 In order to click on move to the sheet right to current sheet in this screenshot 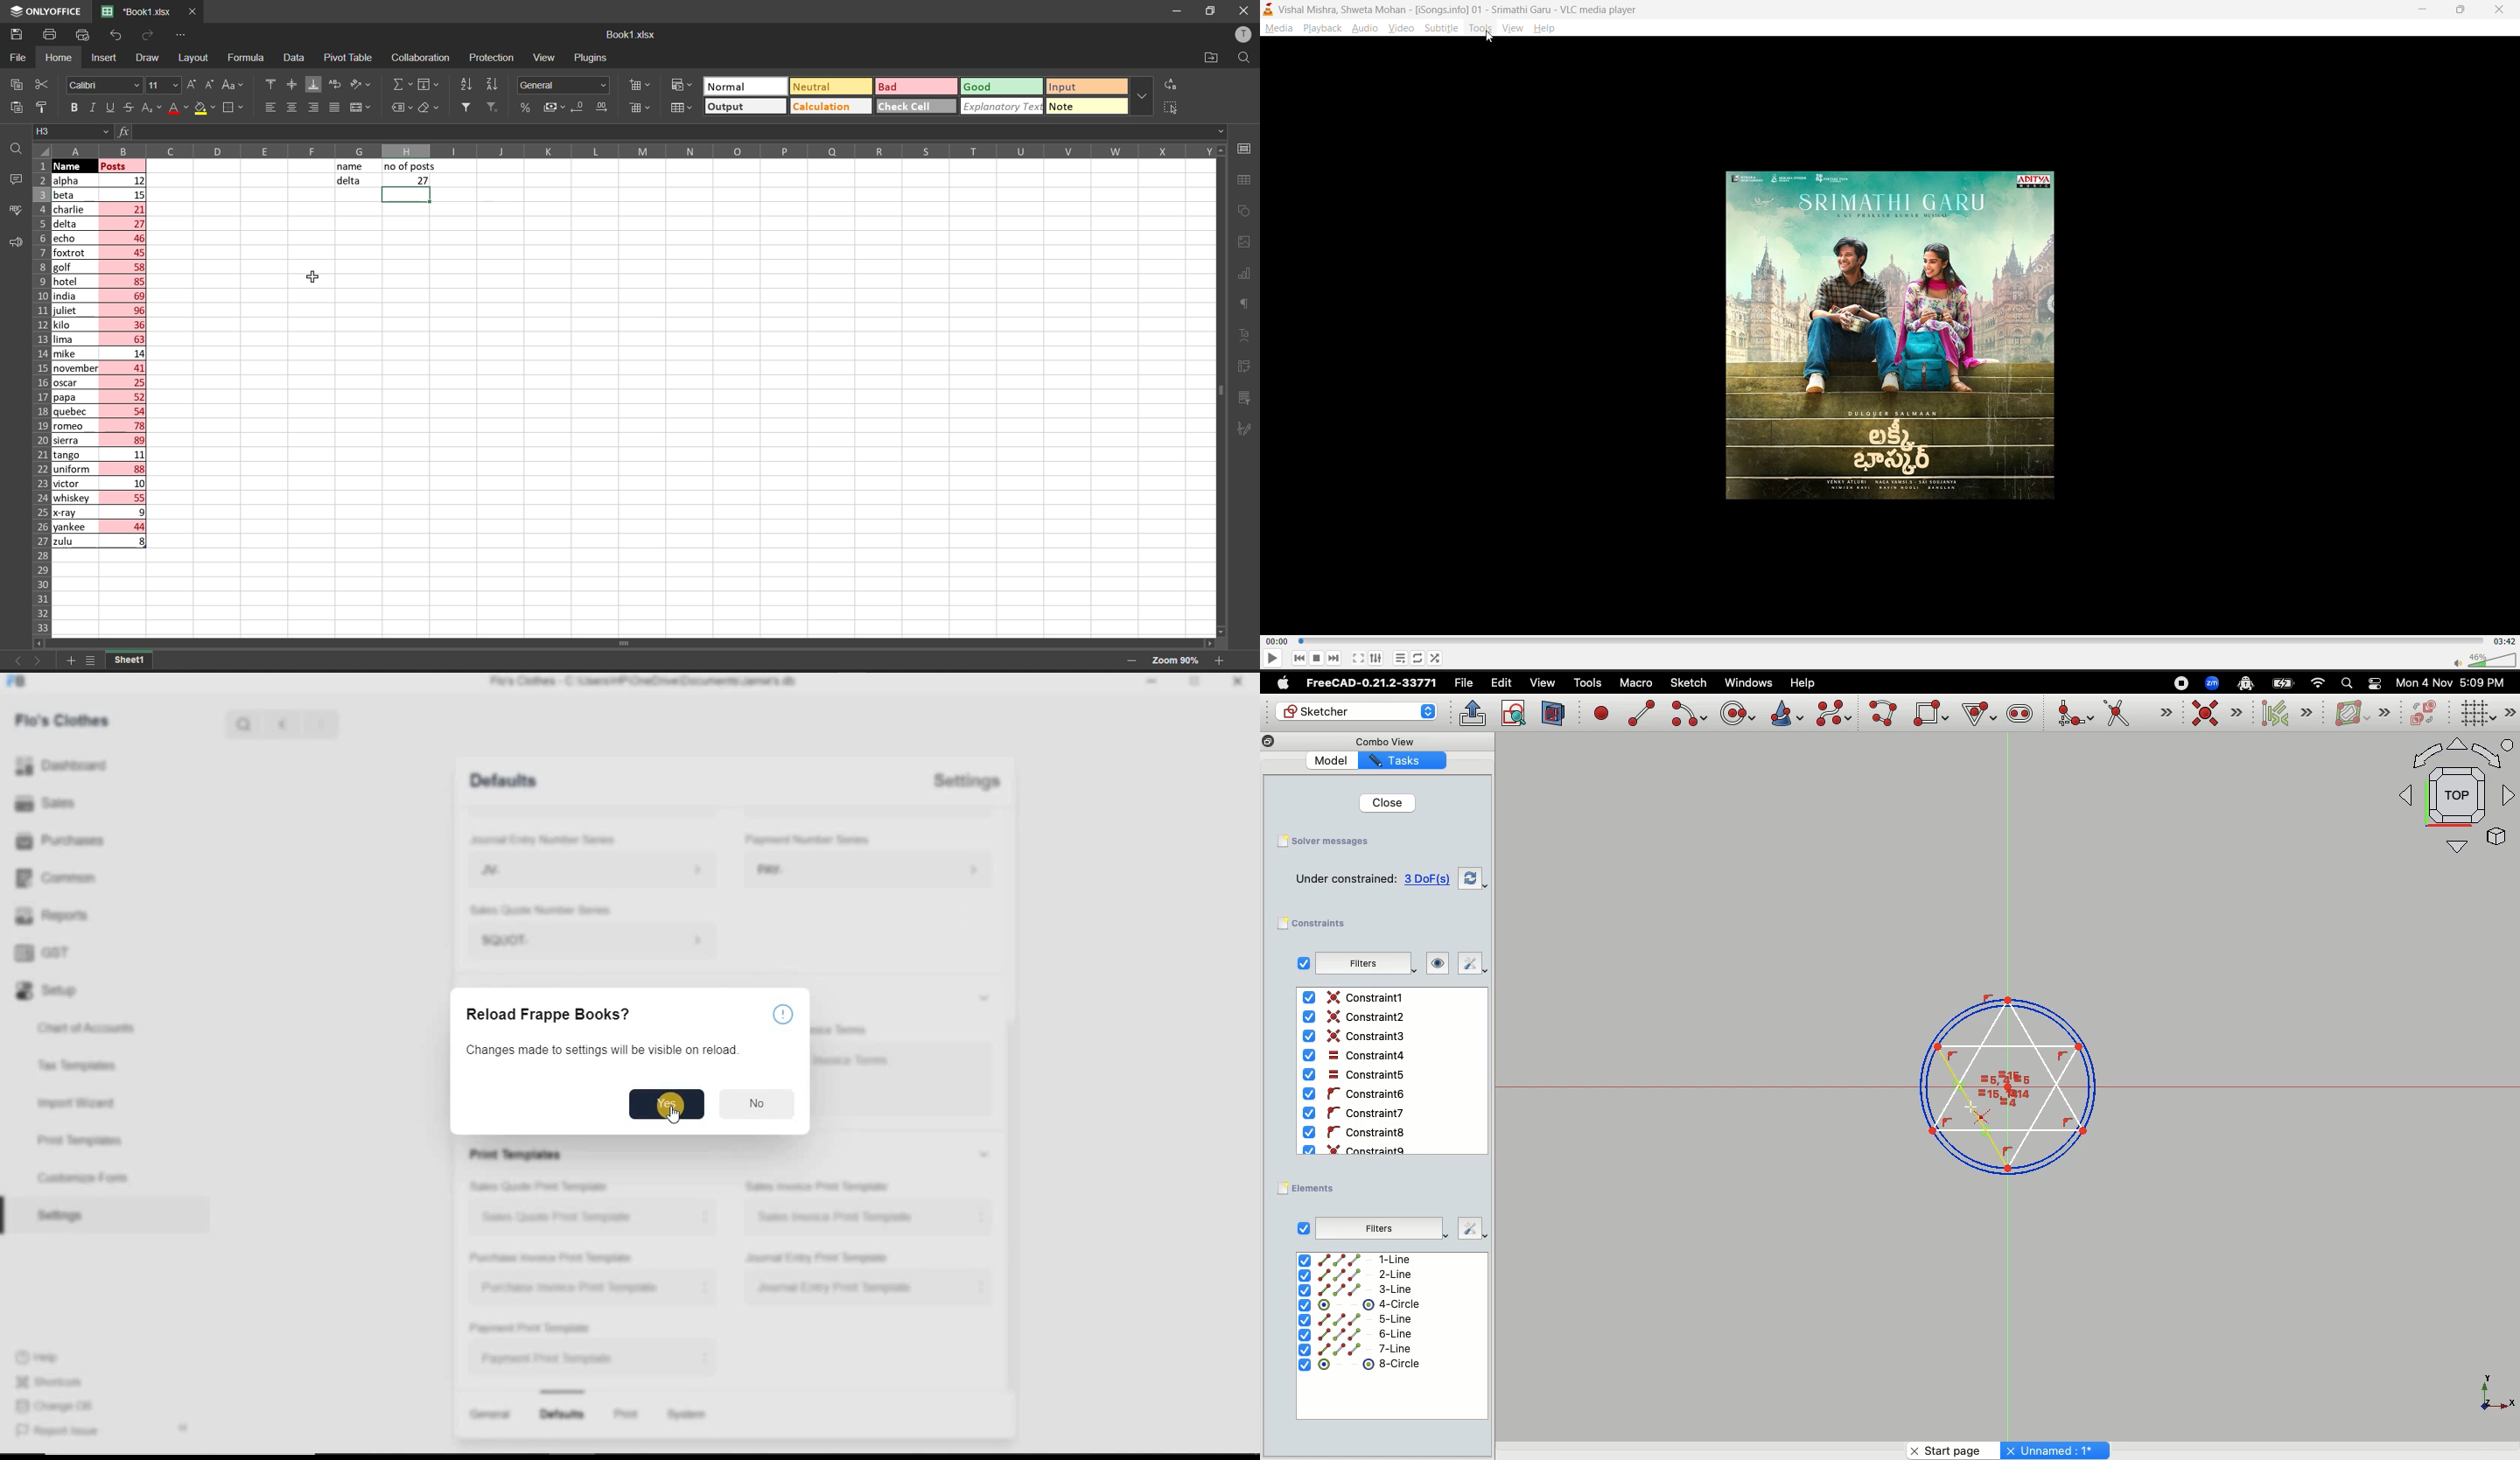, I will do `click(40, 664)`.